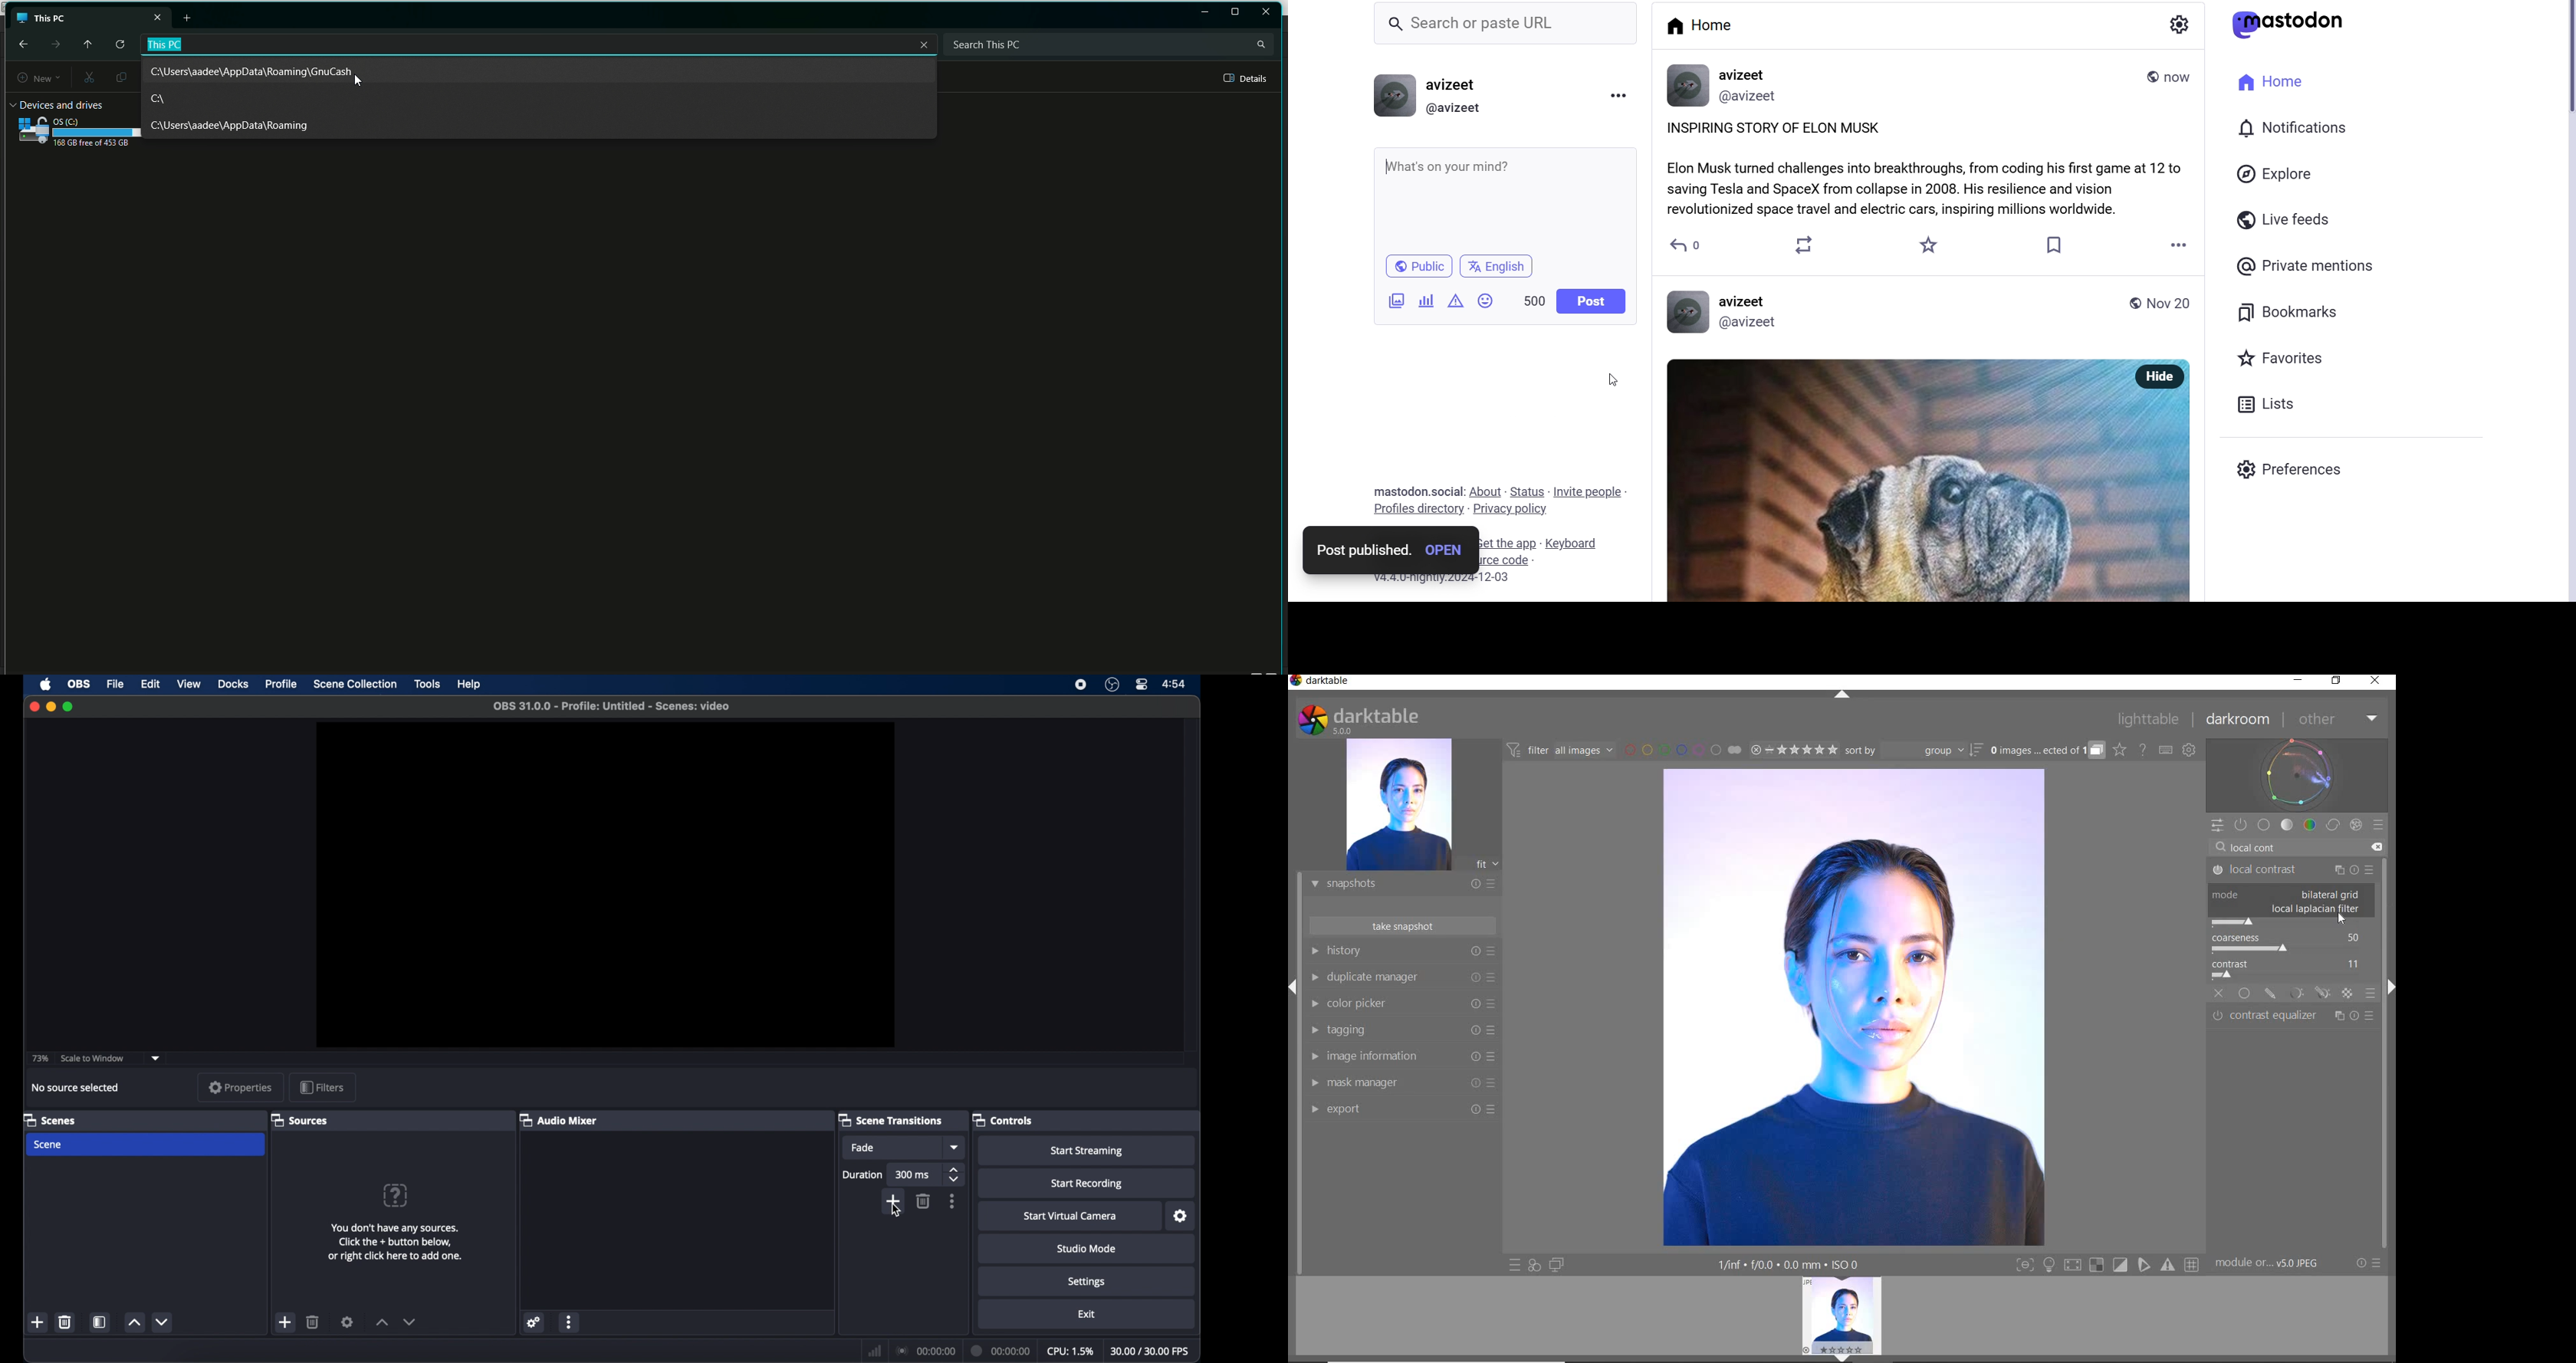  I want to click on Cursor, so click(2342, 920).